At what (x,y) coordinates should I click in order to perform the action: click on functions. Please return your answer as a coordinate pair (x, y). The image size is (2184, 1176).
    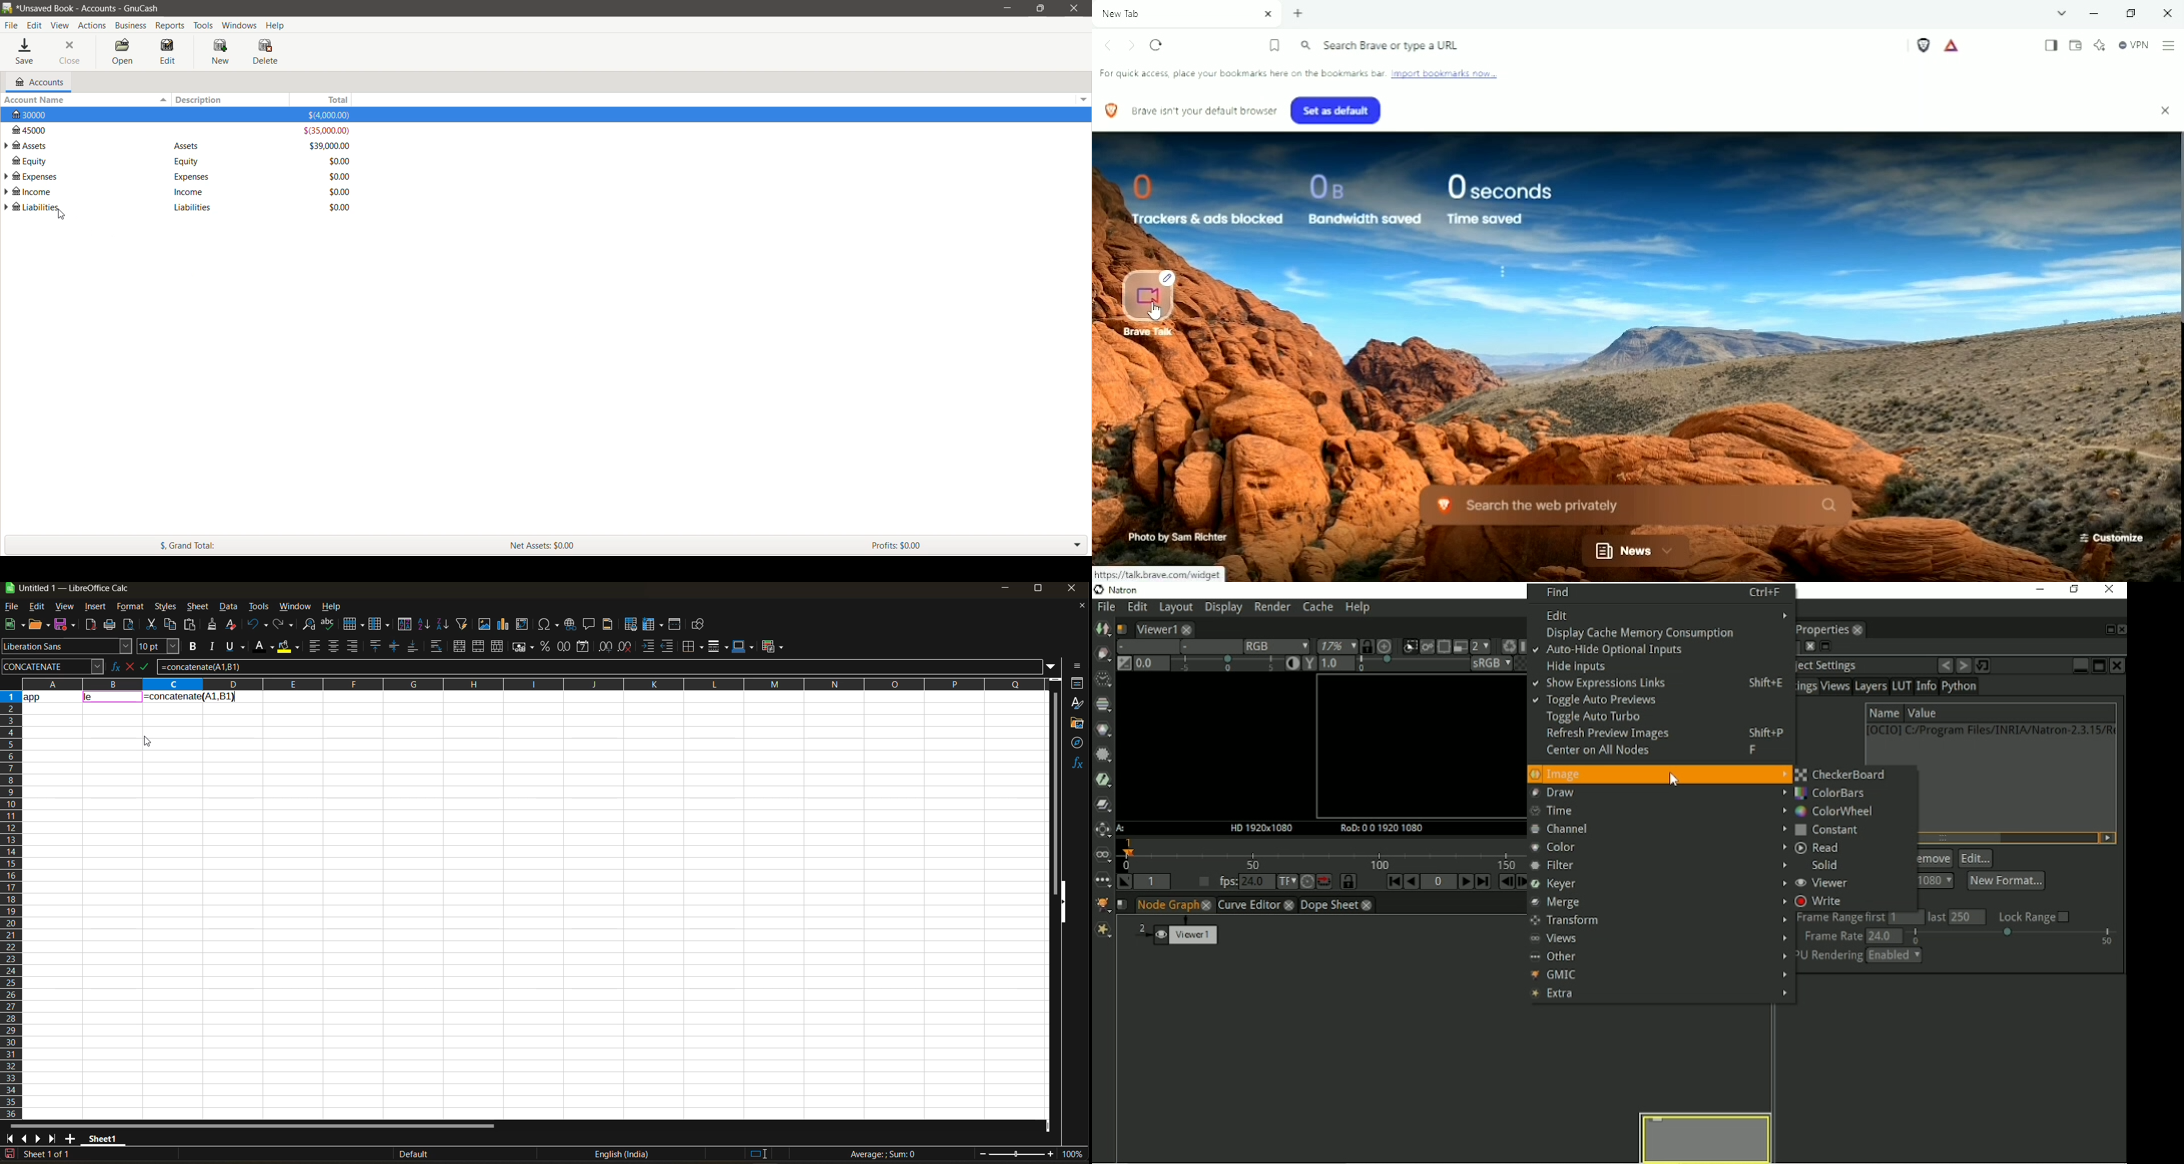
    Looking at the image, I should click on (1077, 763).